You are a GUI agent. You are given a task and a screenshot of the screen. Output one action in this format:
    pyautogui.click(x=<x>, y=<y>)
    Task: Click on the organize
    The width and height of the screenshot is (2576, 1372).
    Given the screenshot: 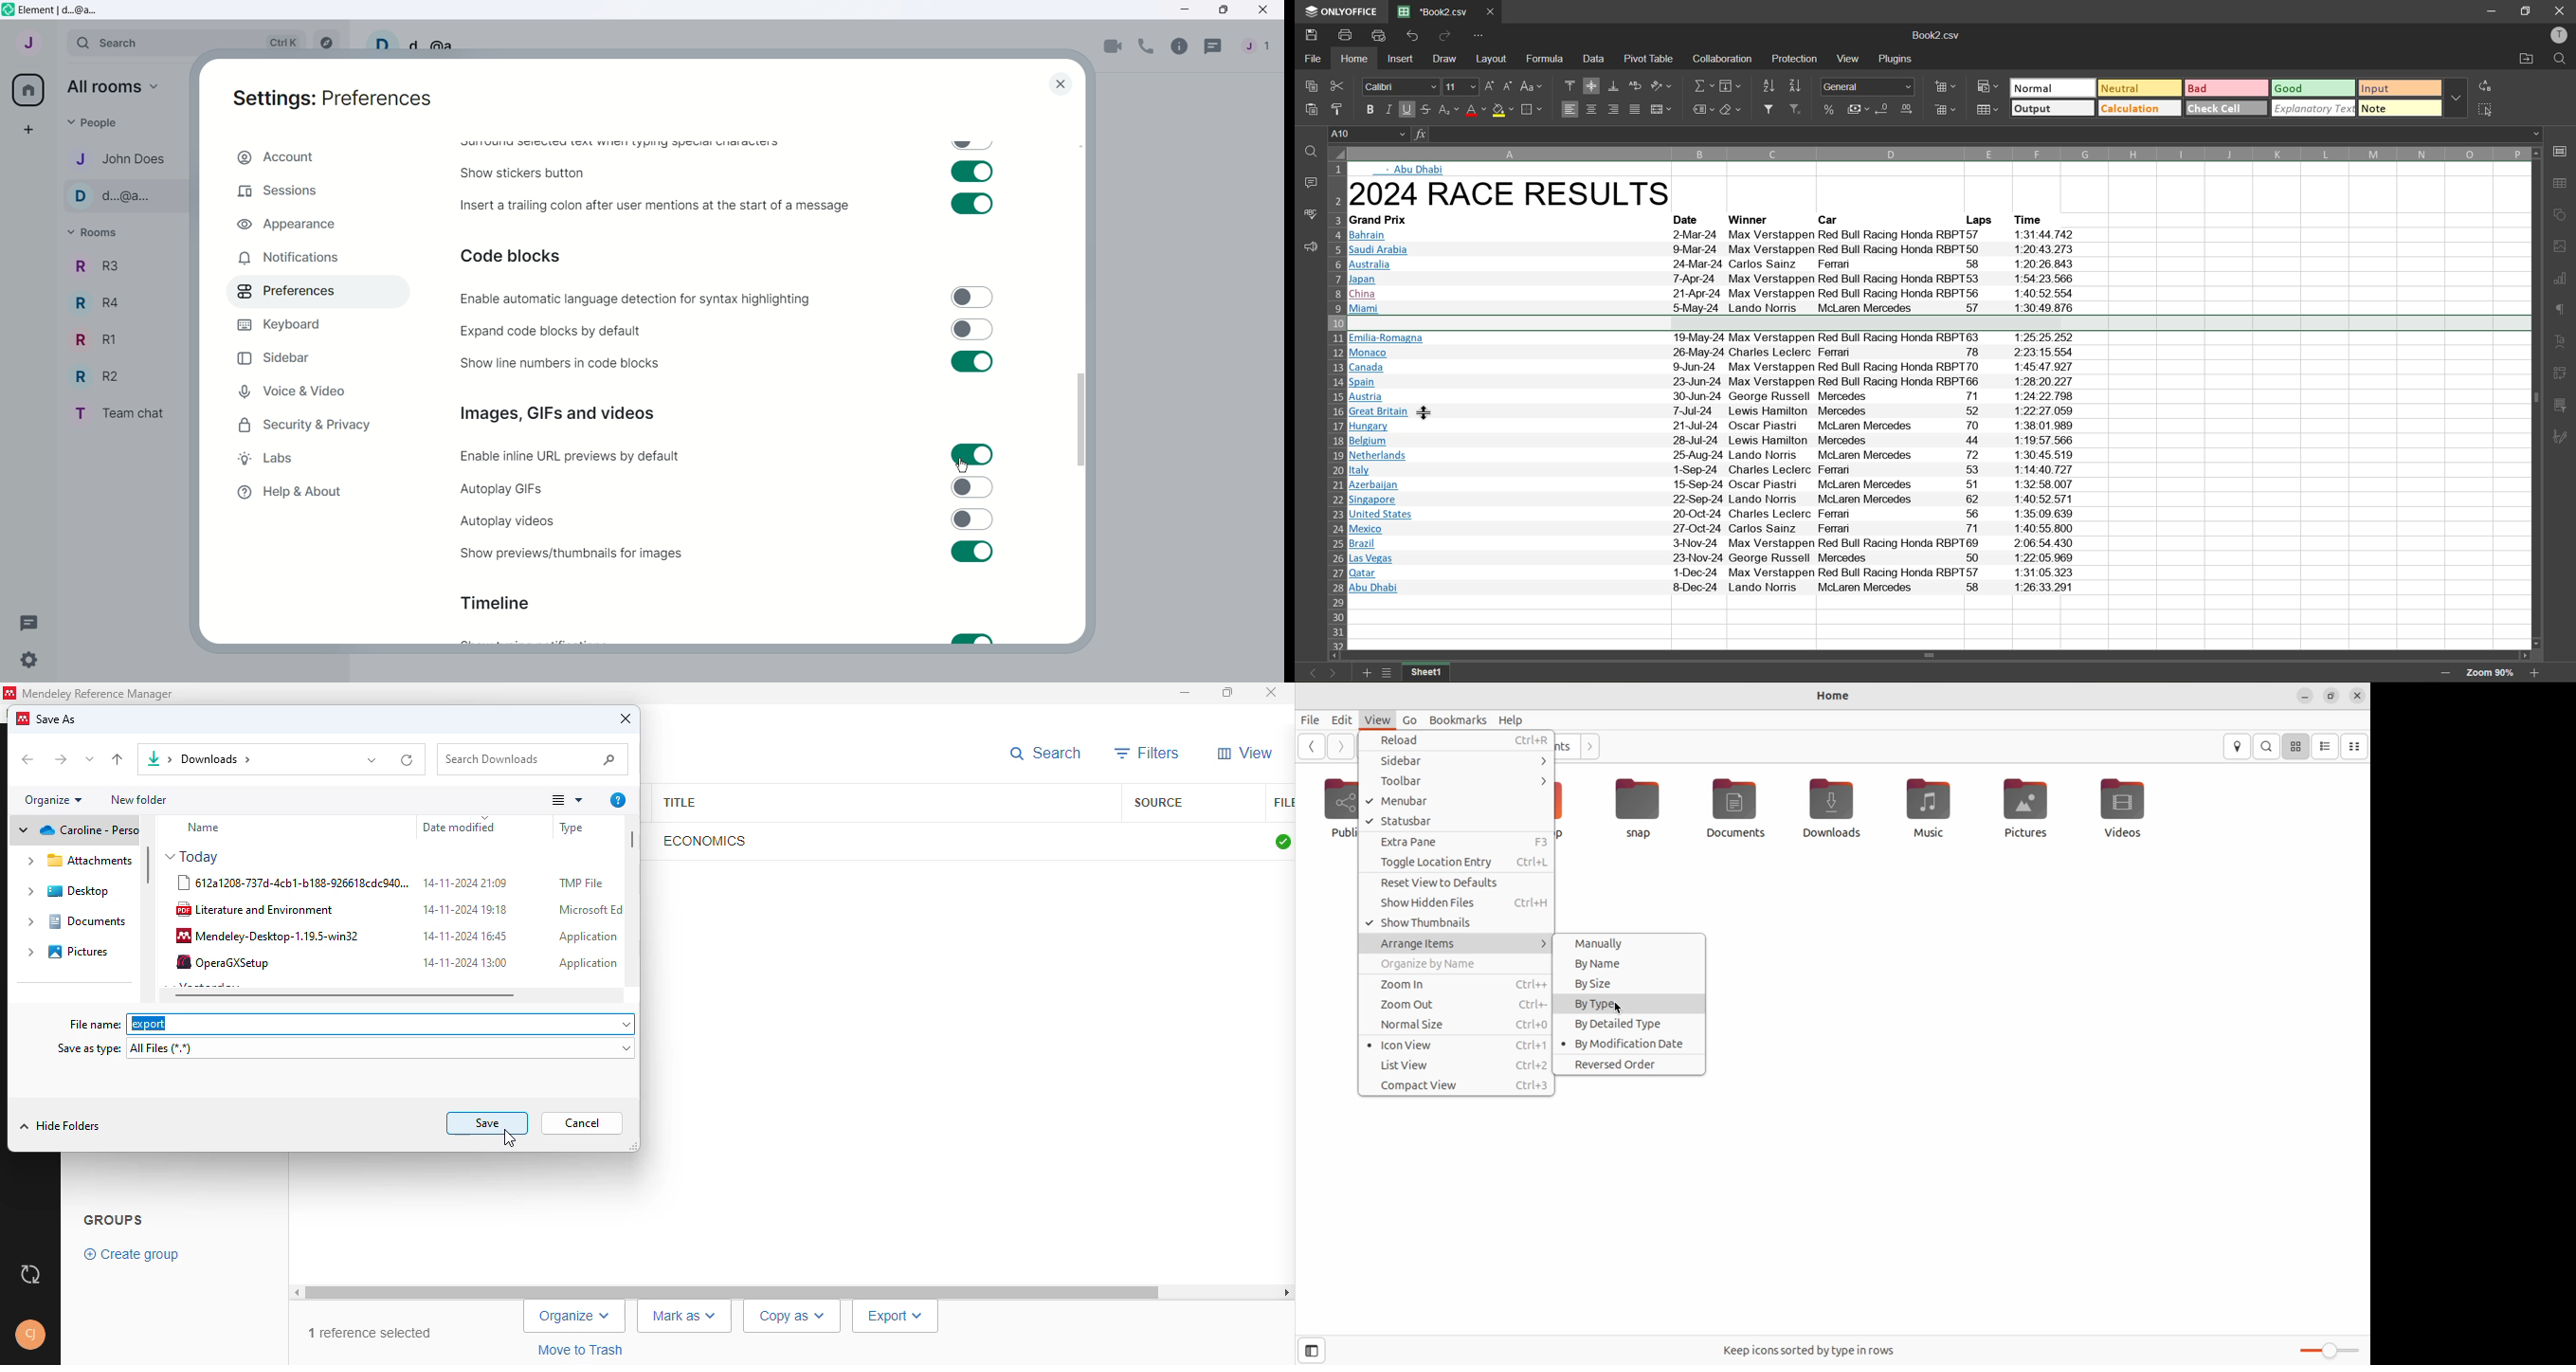 What is the action you would take?
    pyautogui.click(x=574, y=1316)
    